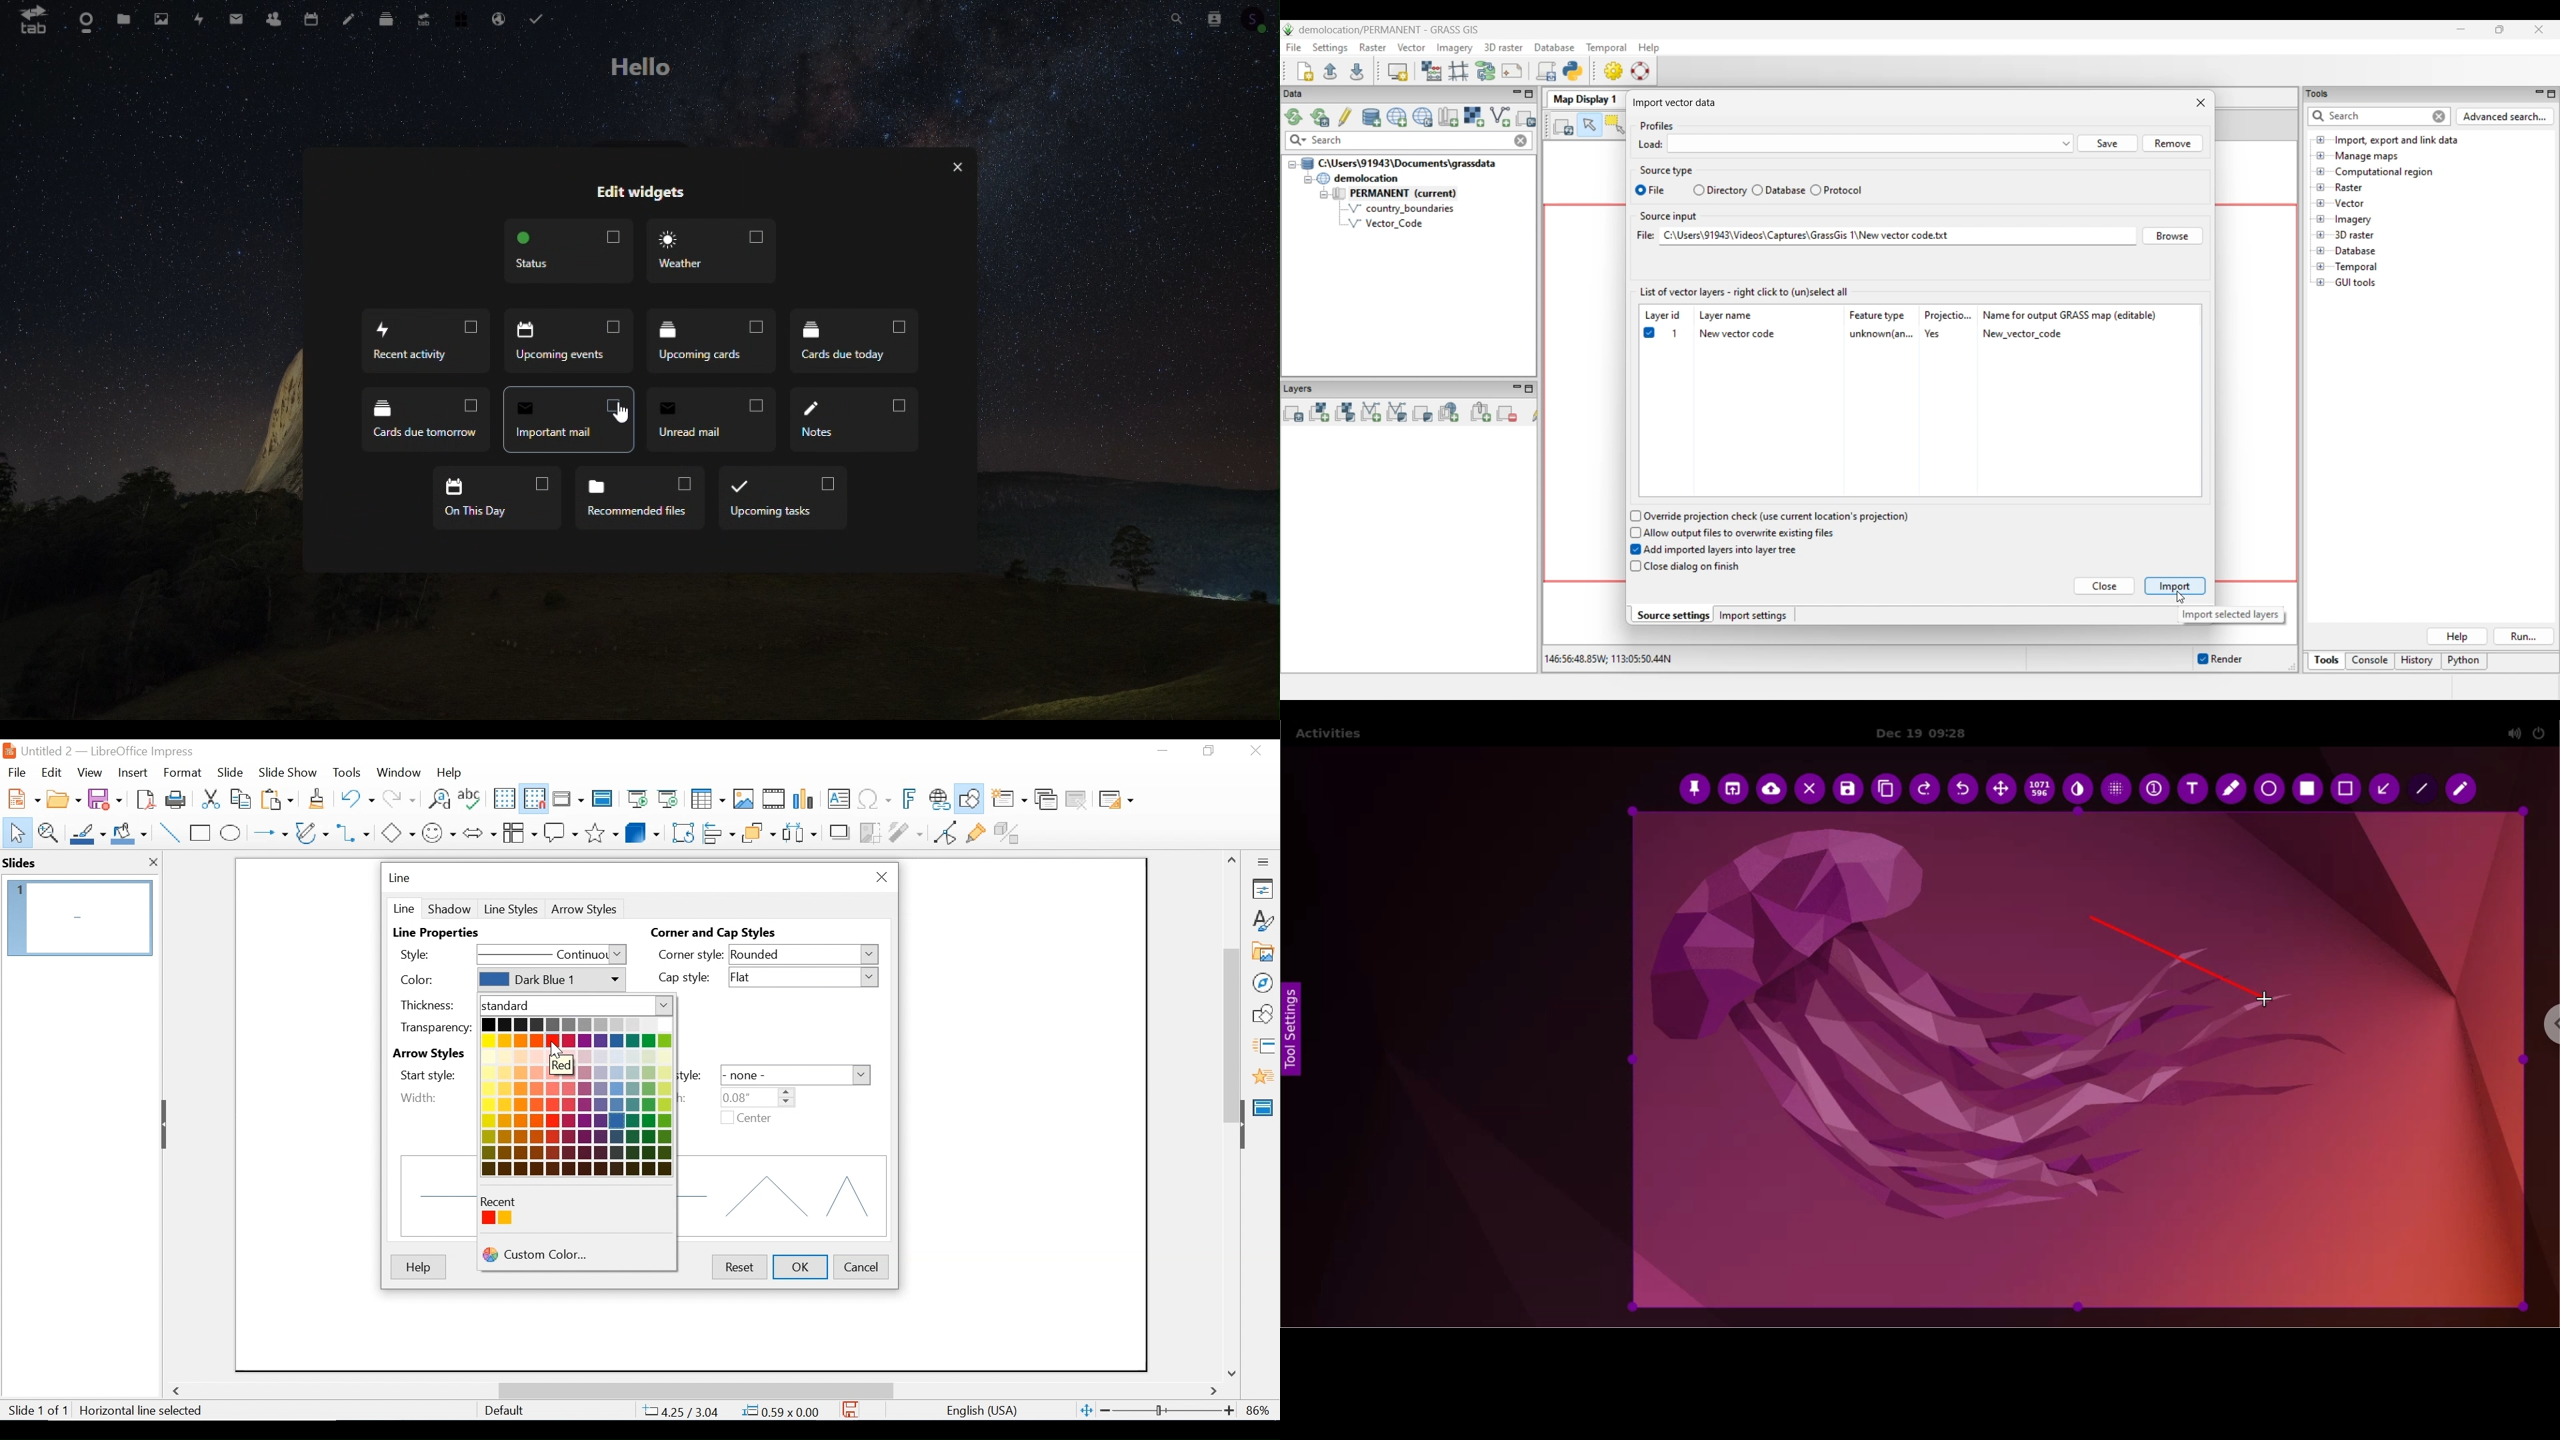 This screenshot has height=1456, width=2576. I want to click on Rectangle, so click(201, 833).